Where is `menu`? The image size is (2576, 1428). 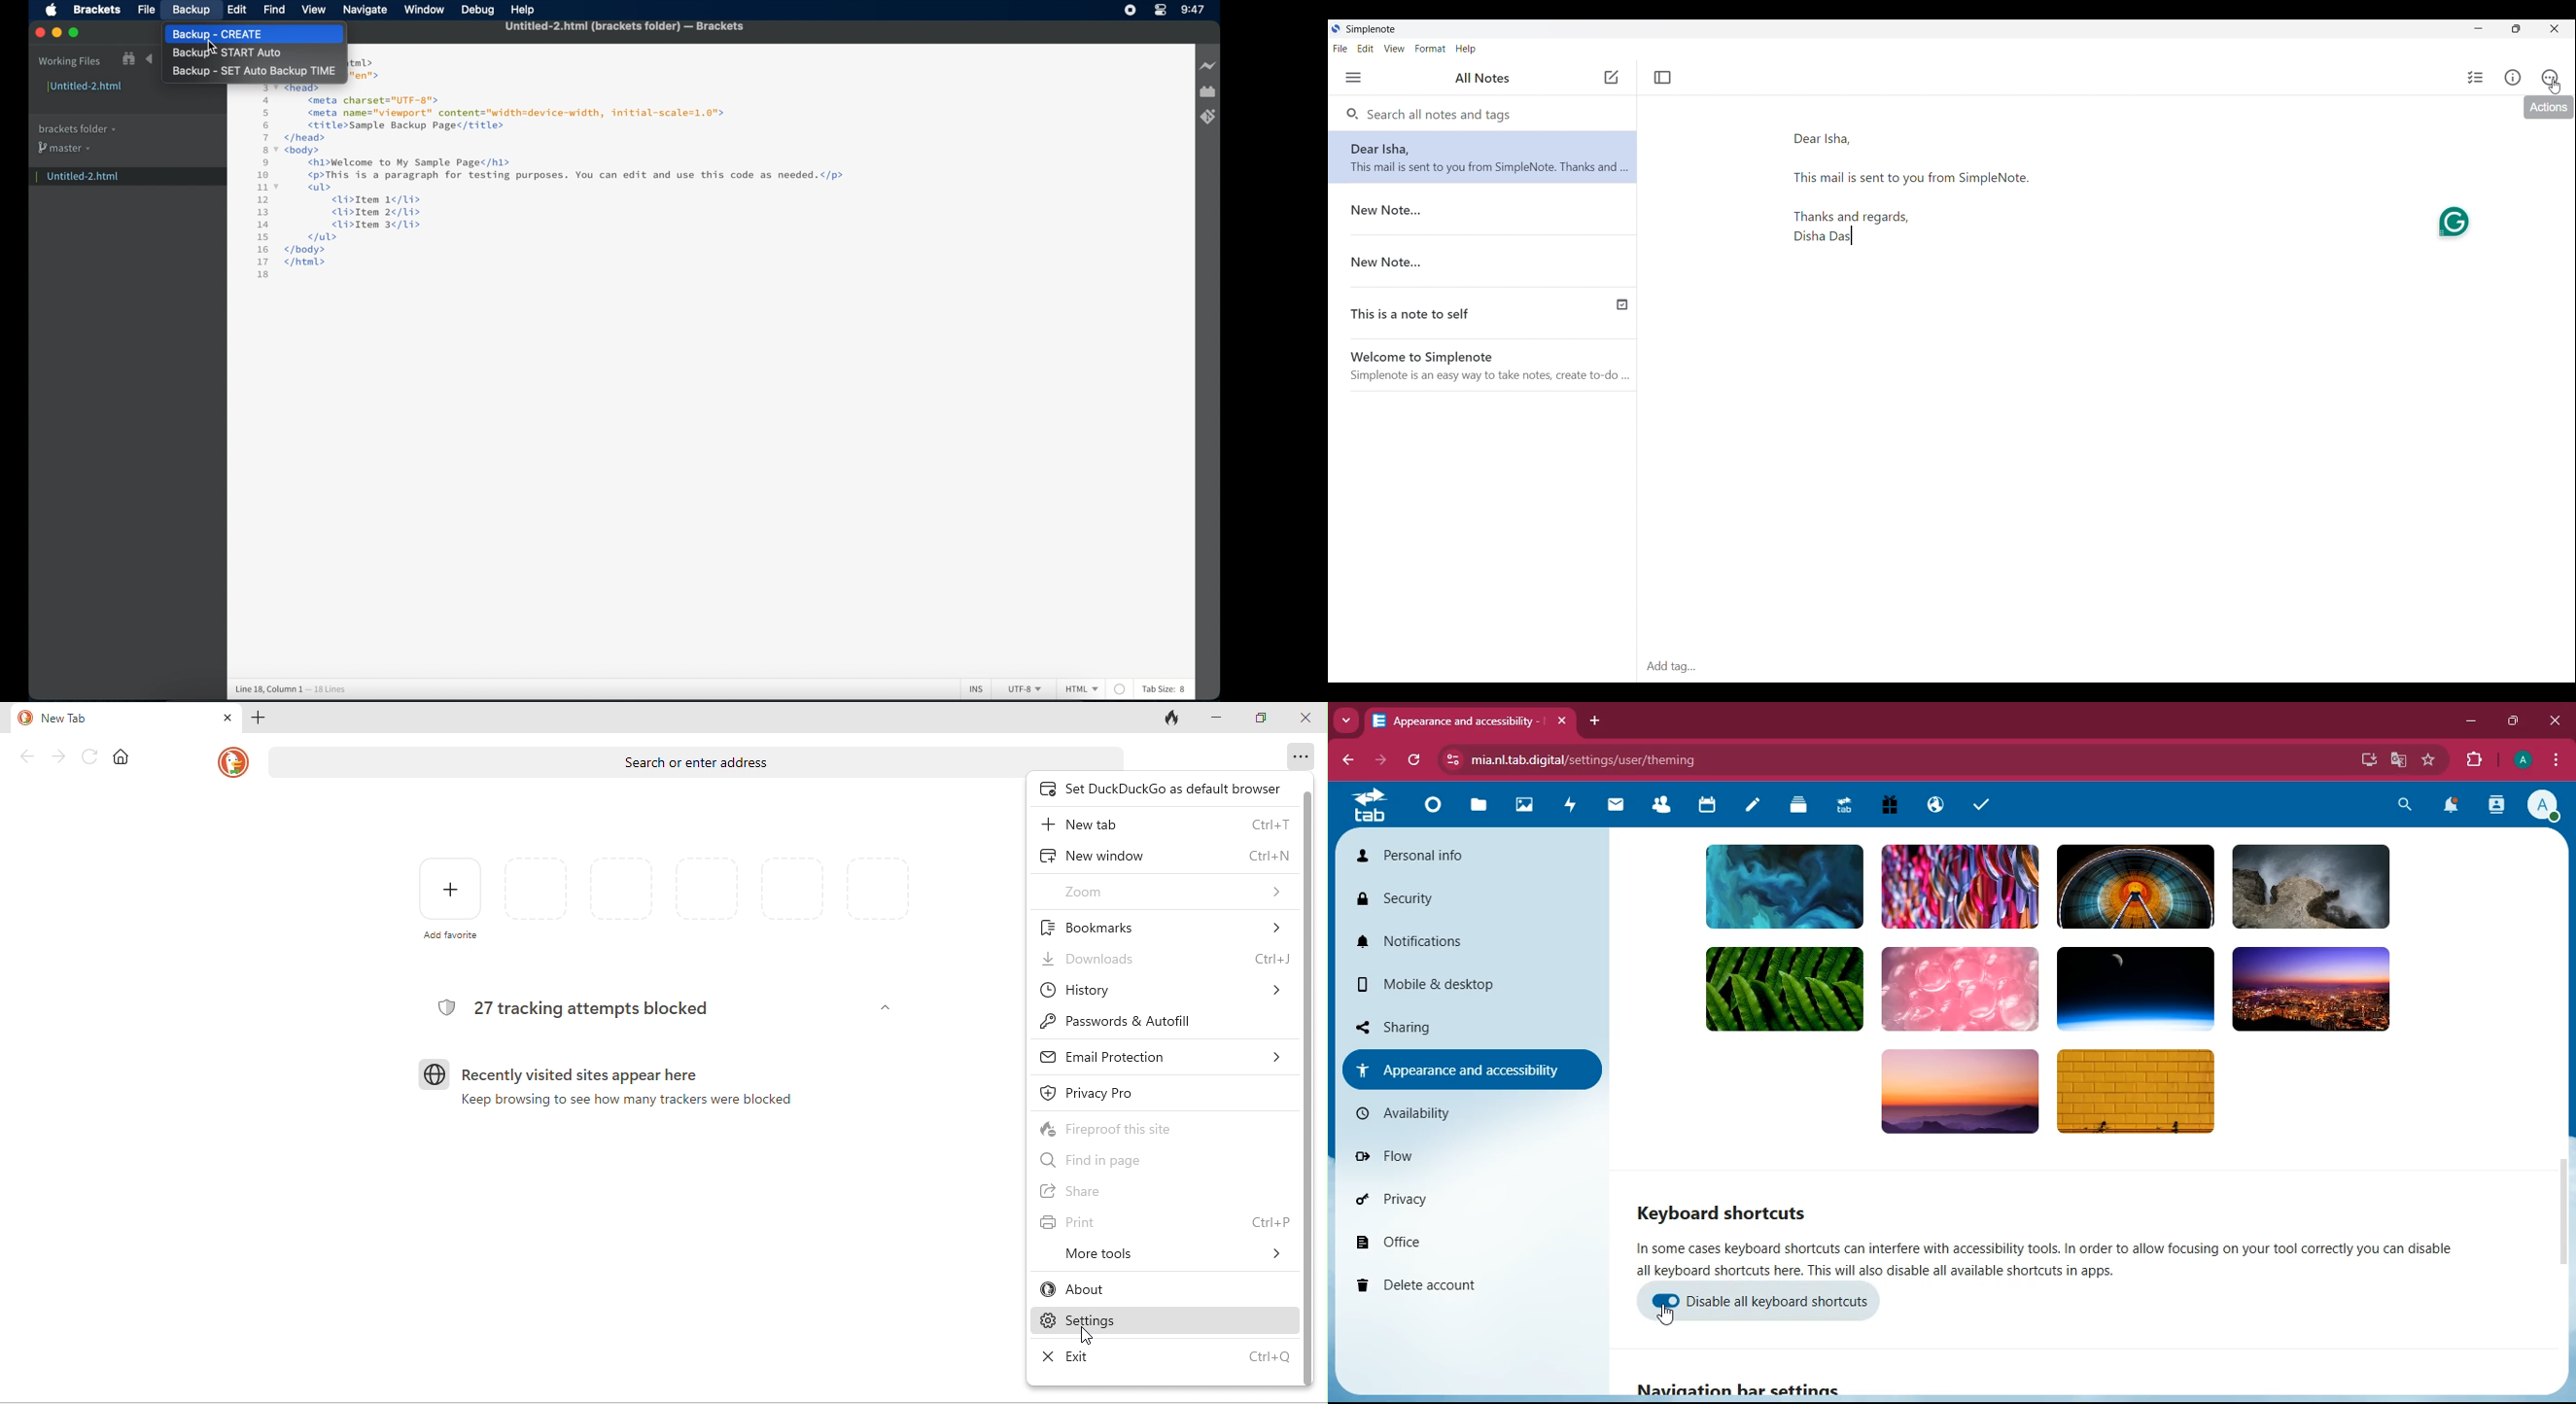 menu is located at coordinates (2553, 759).